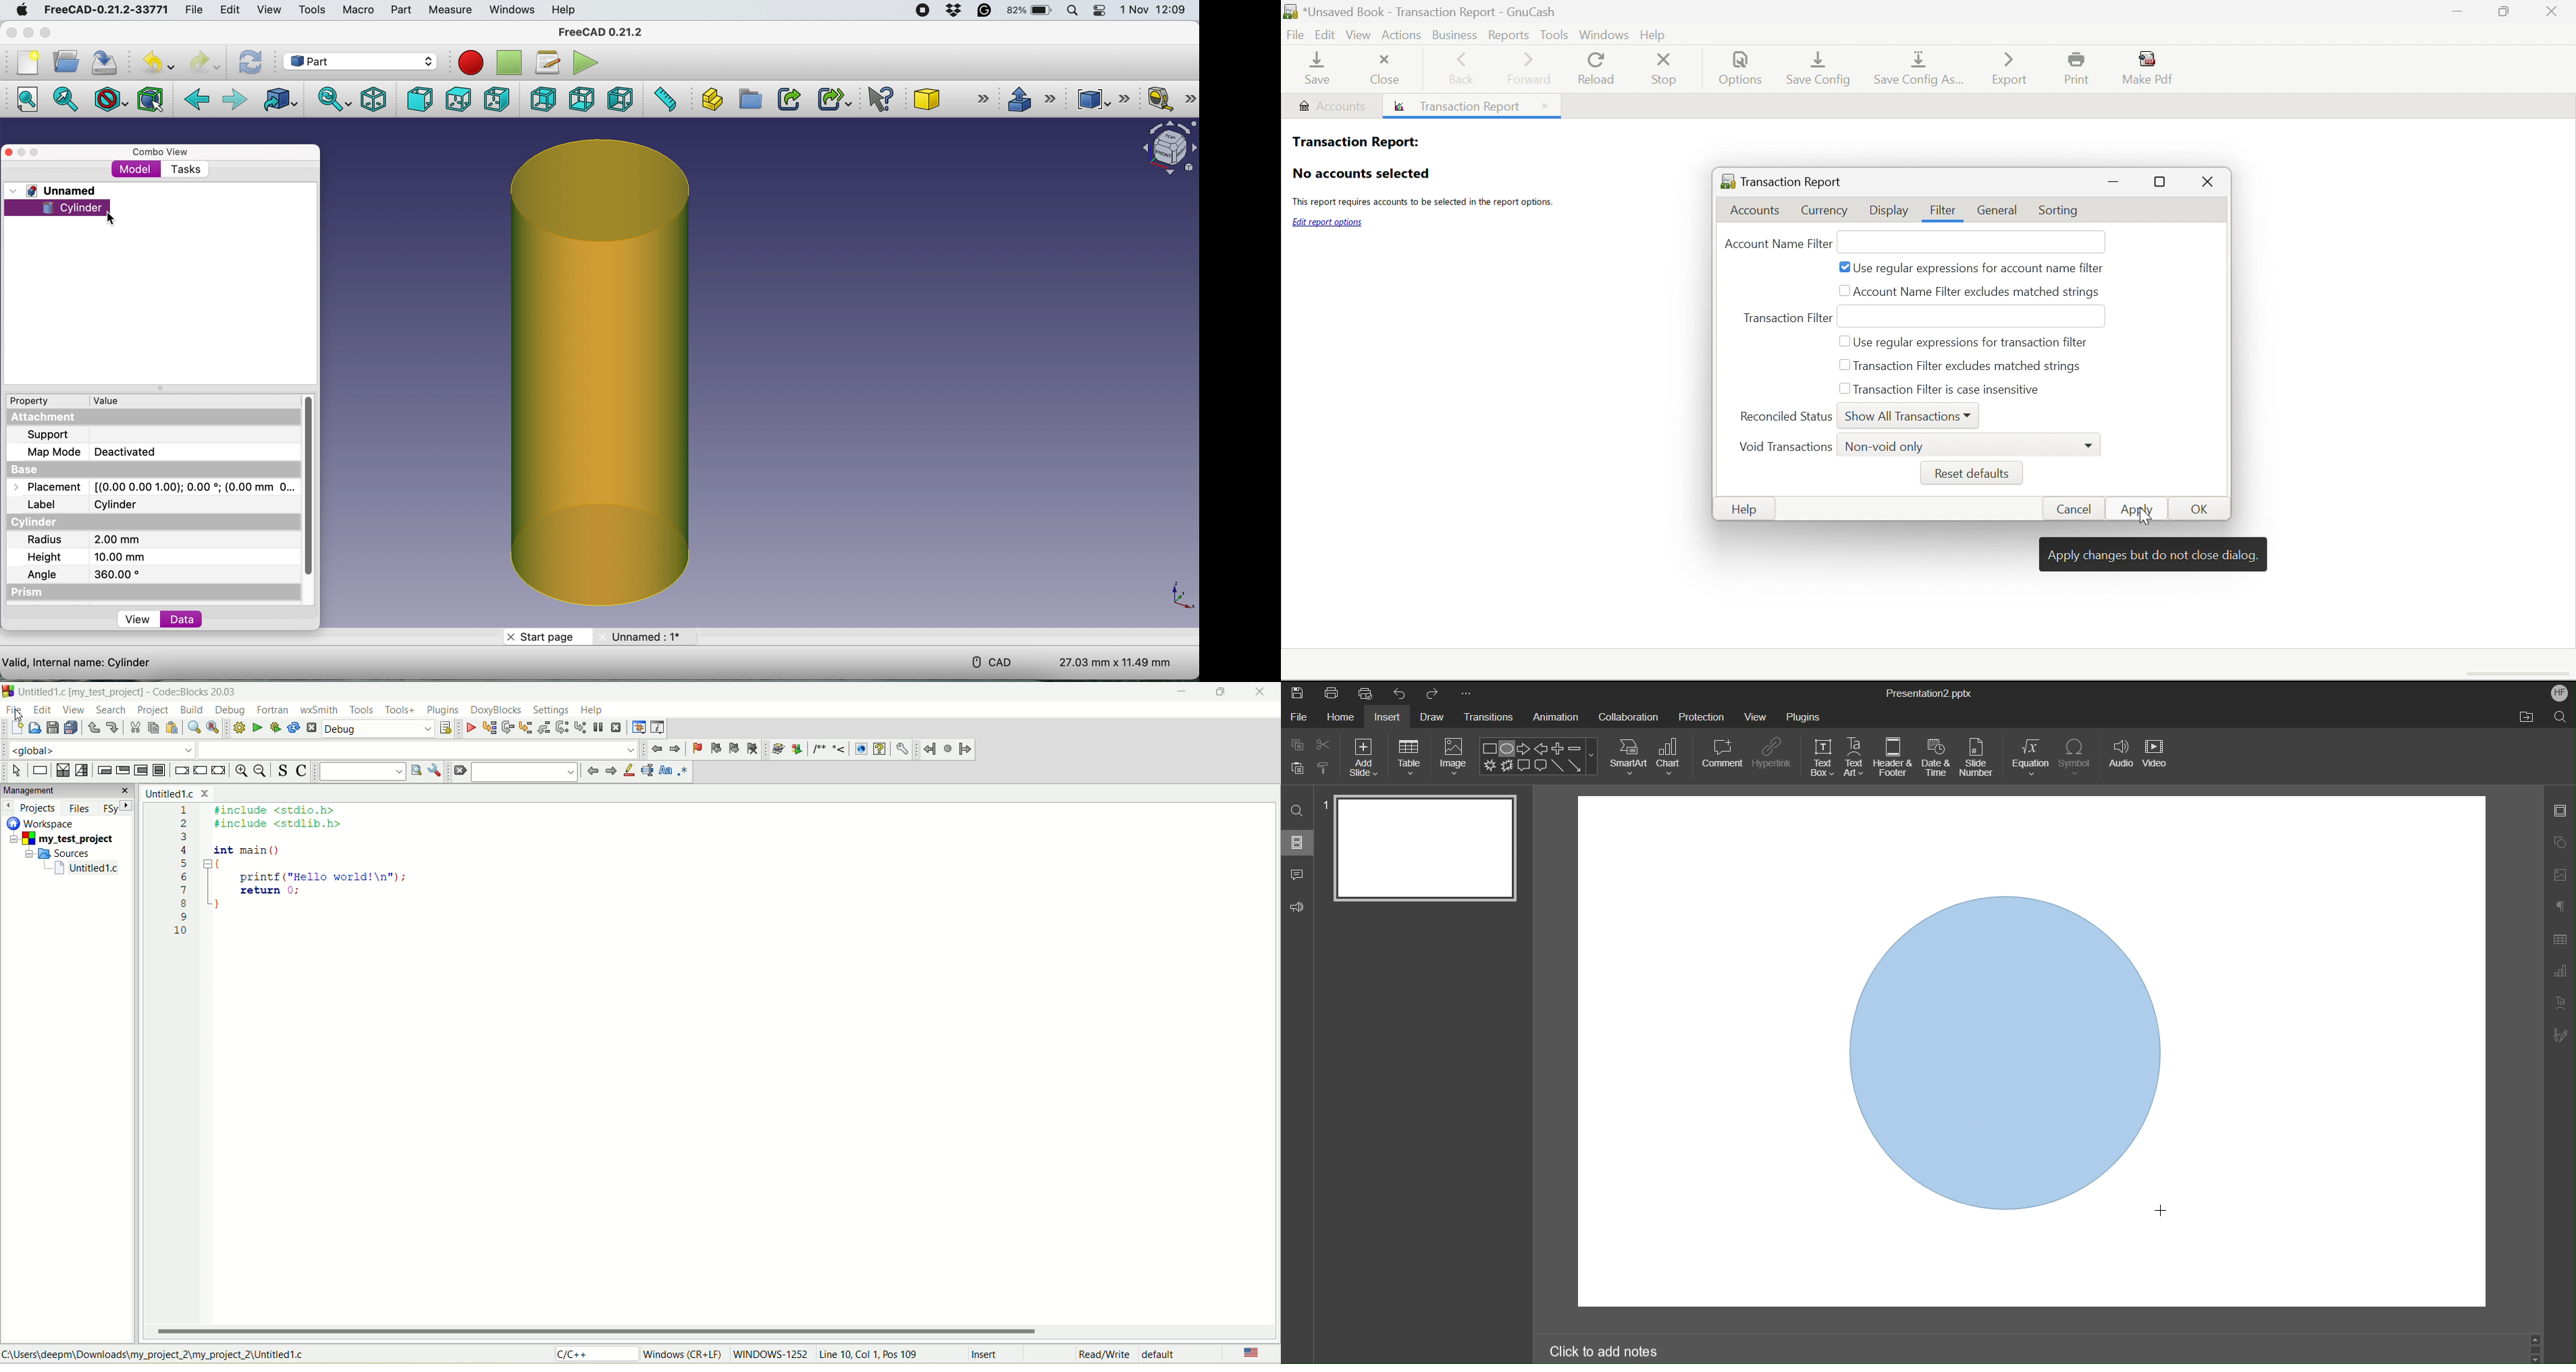 The image size is (2576, 1372). What do you see at coordinates (152, 711) in the screenshot?
I see `project` at bounding box center [152, 711].